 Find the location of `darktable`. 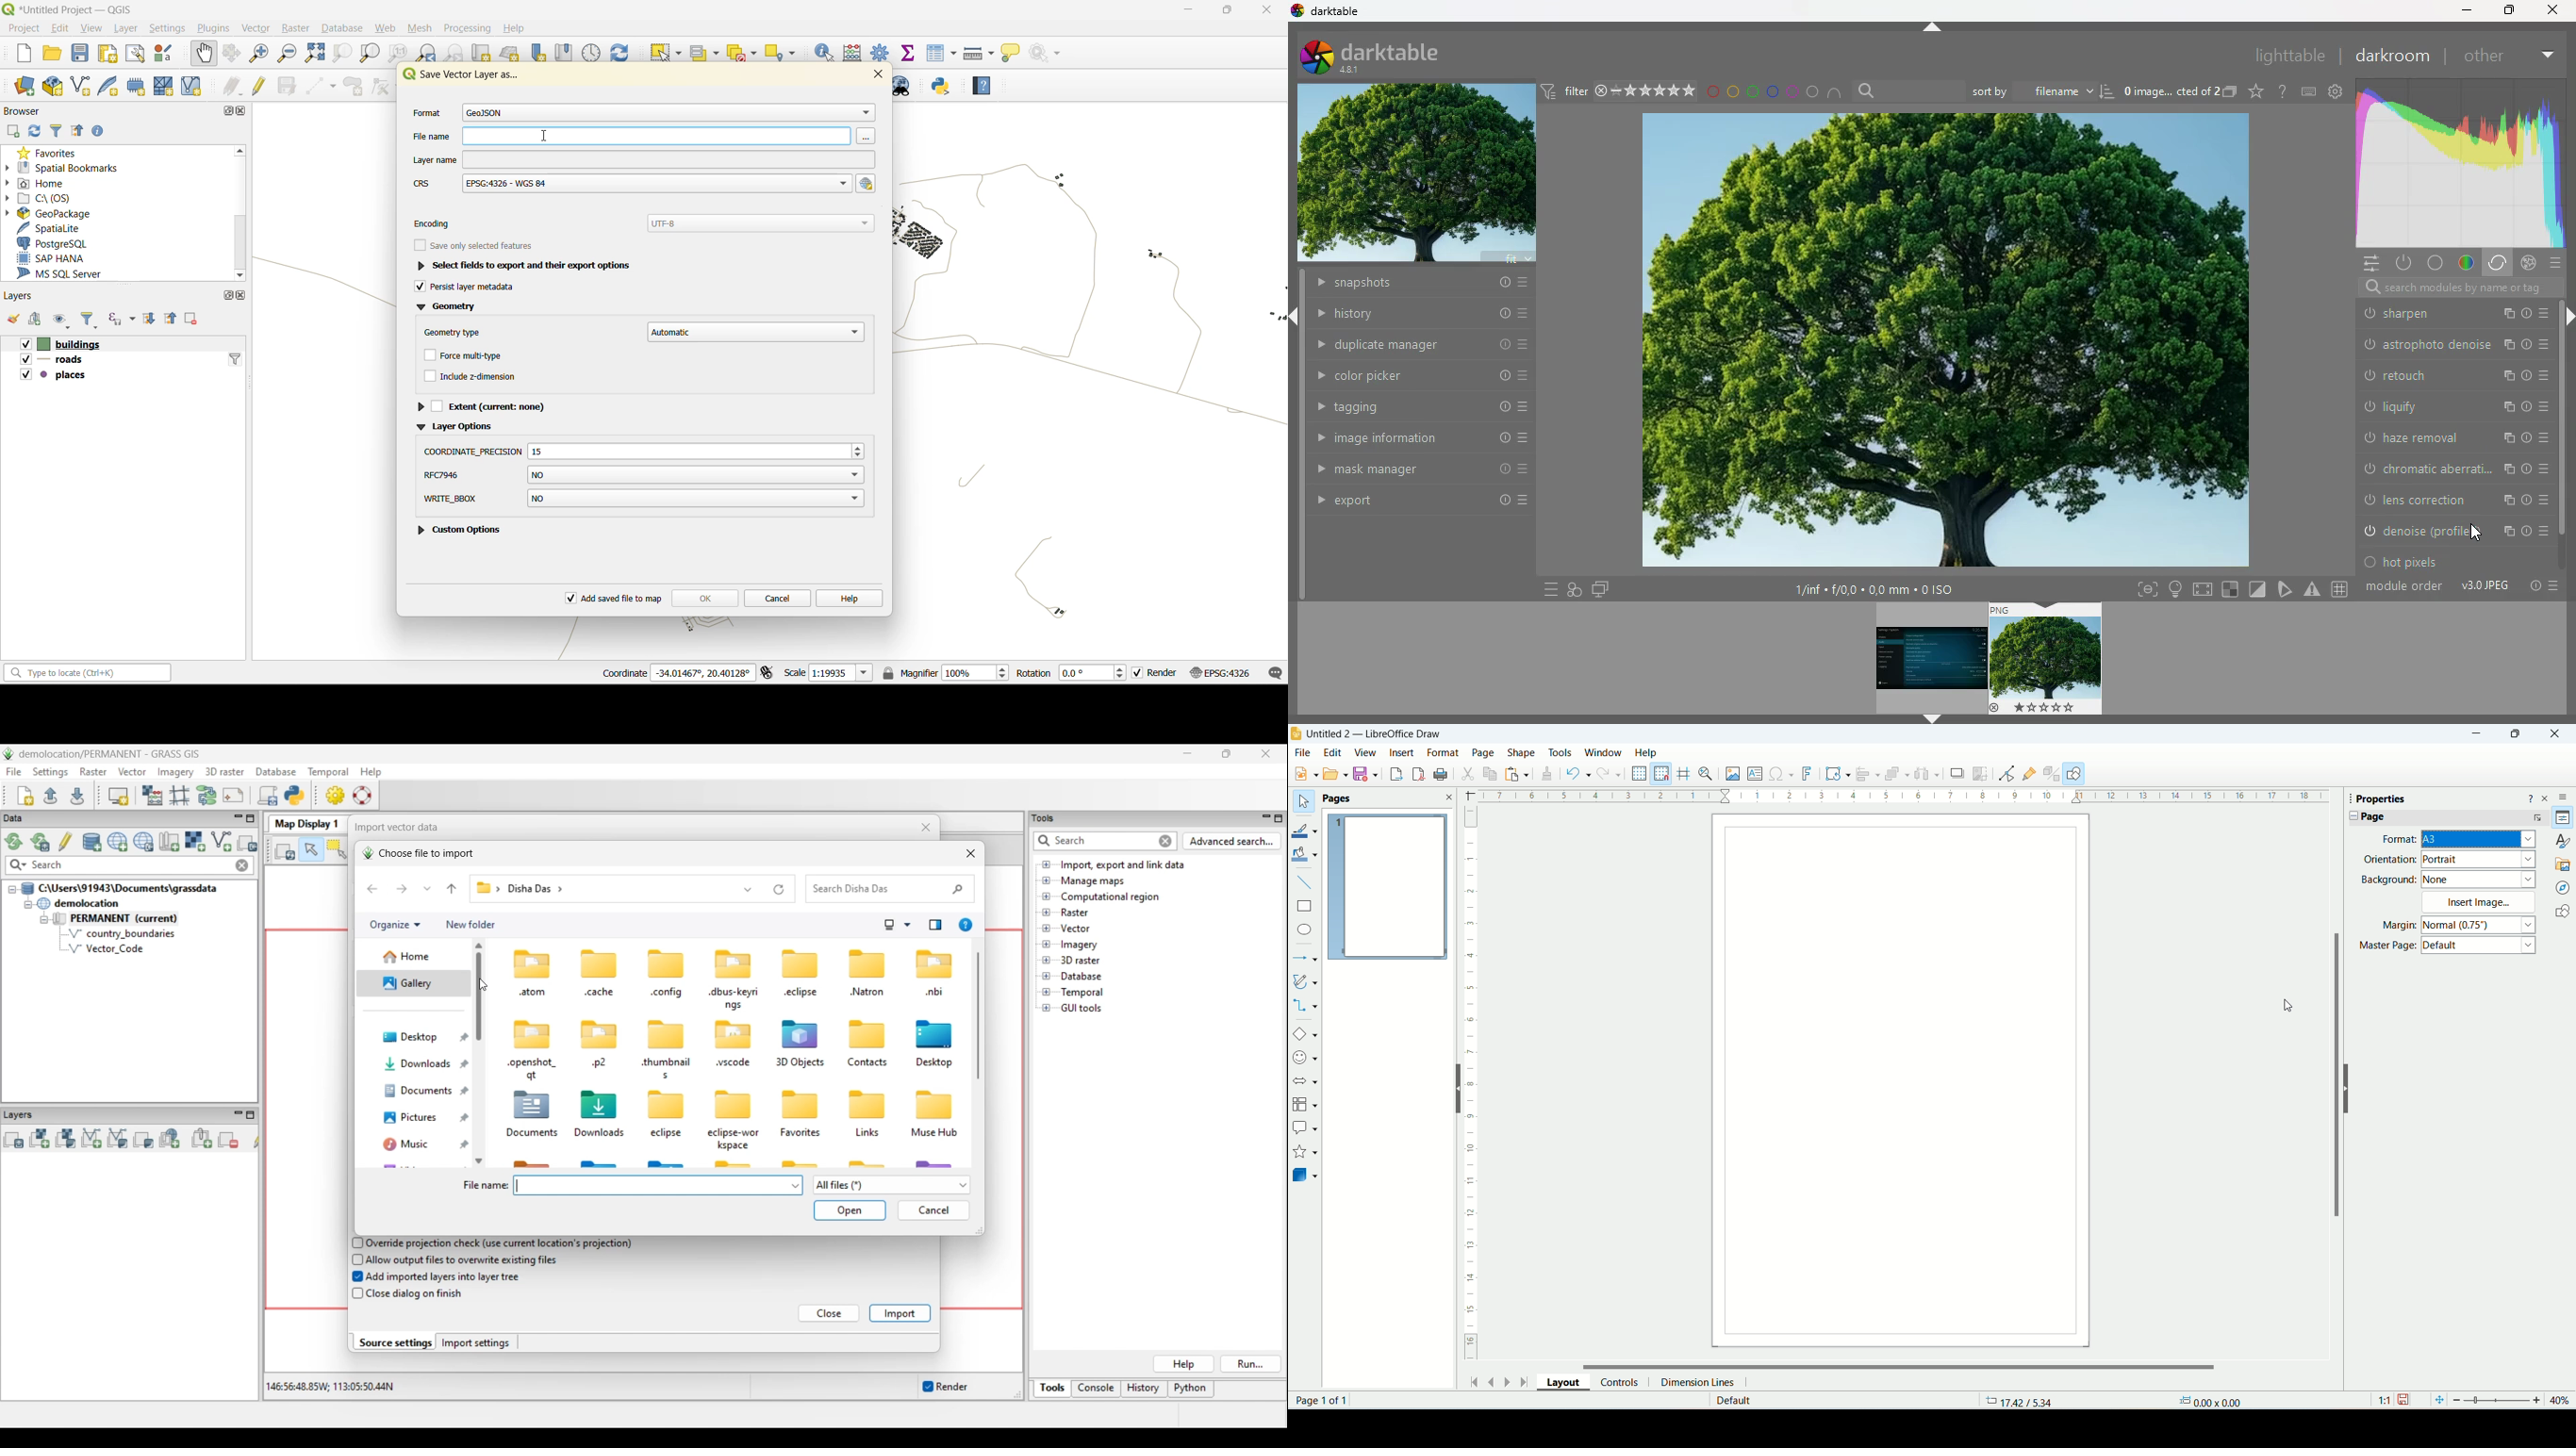

darktable is located at coordinates (1383, 57).